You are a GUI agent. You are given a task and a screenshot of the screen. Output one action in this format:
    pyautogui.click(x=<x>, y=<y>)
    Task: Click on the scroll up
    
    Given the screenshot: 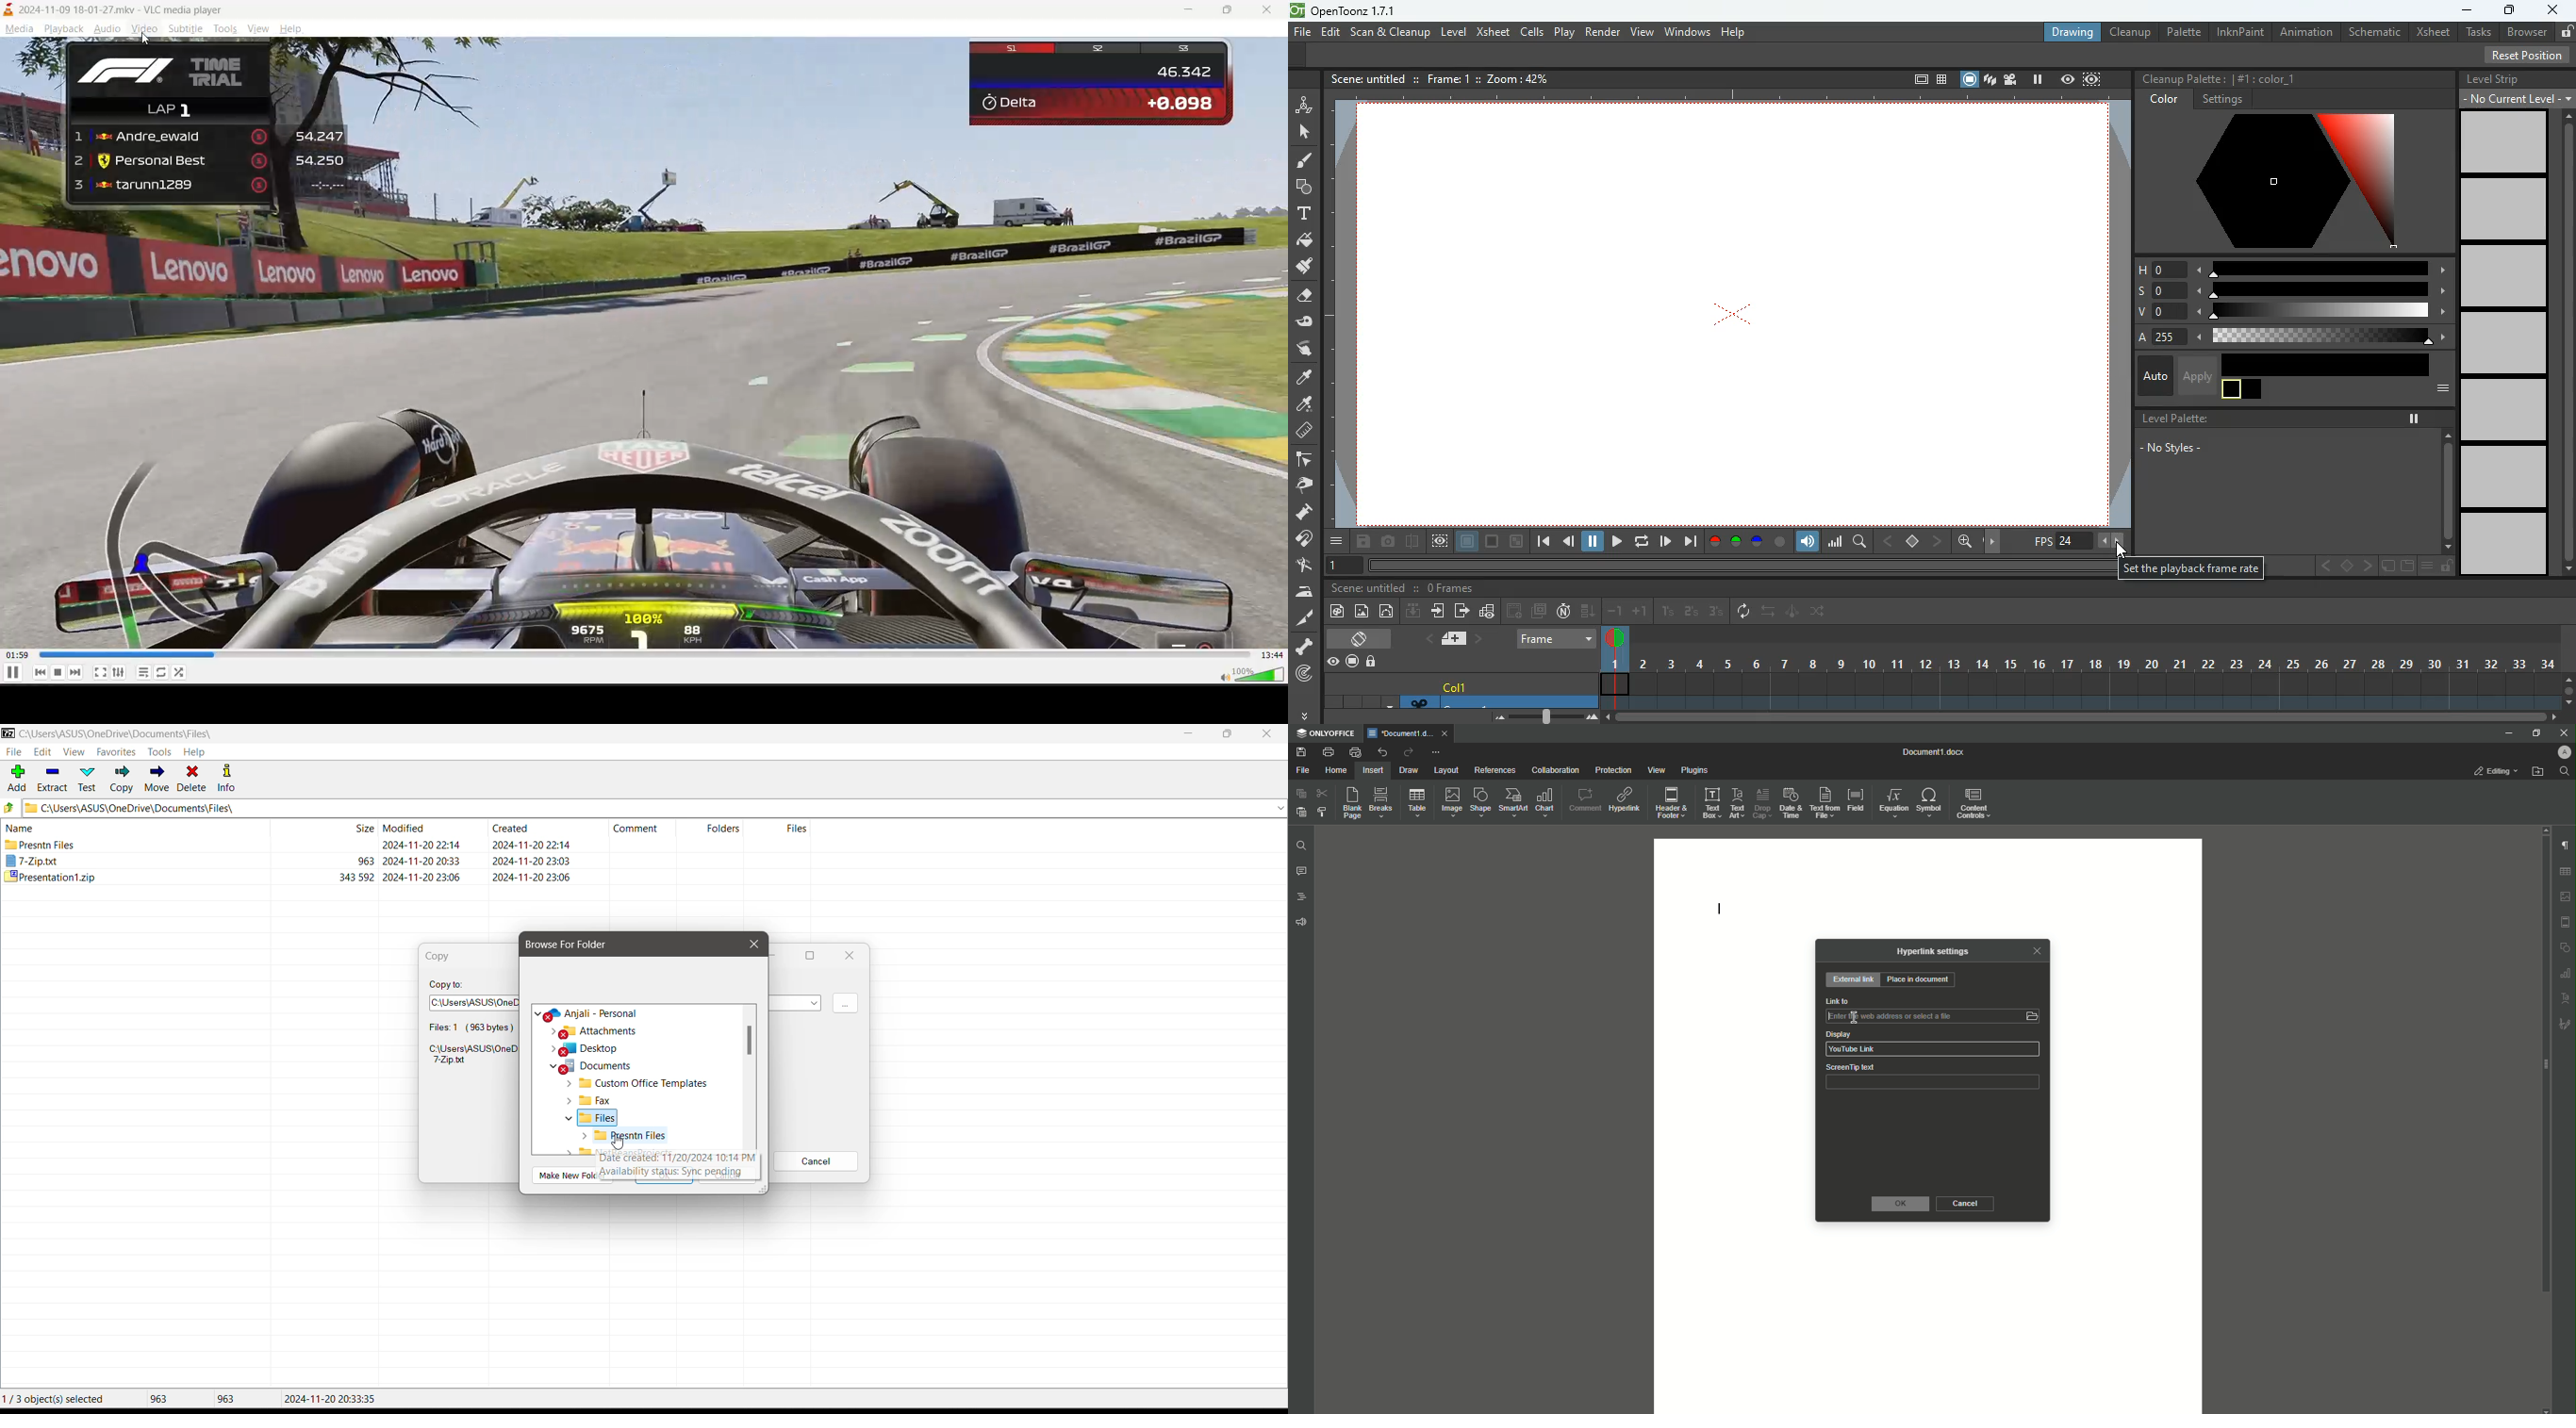 What is the action you would take?
    pyautogui.click(x=2546, y=829)
    